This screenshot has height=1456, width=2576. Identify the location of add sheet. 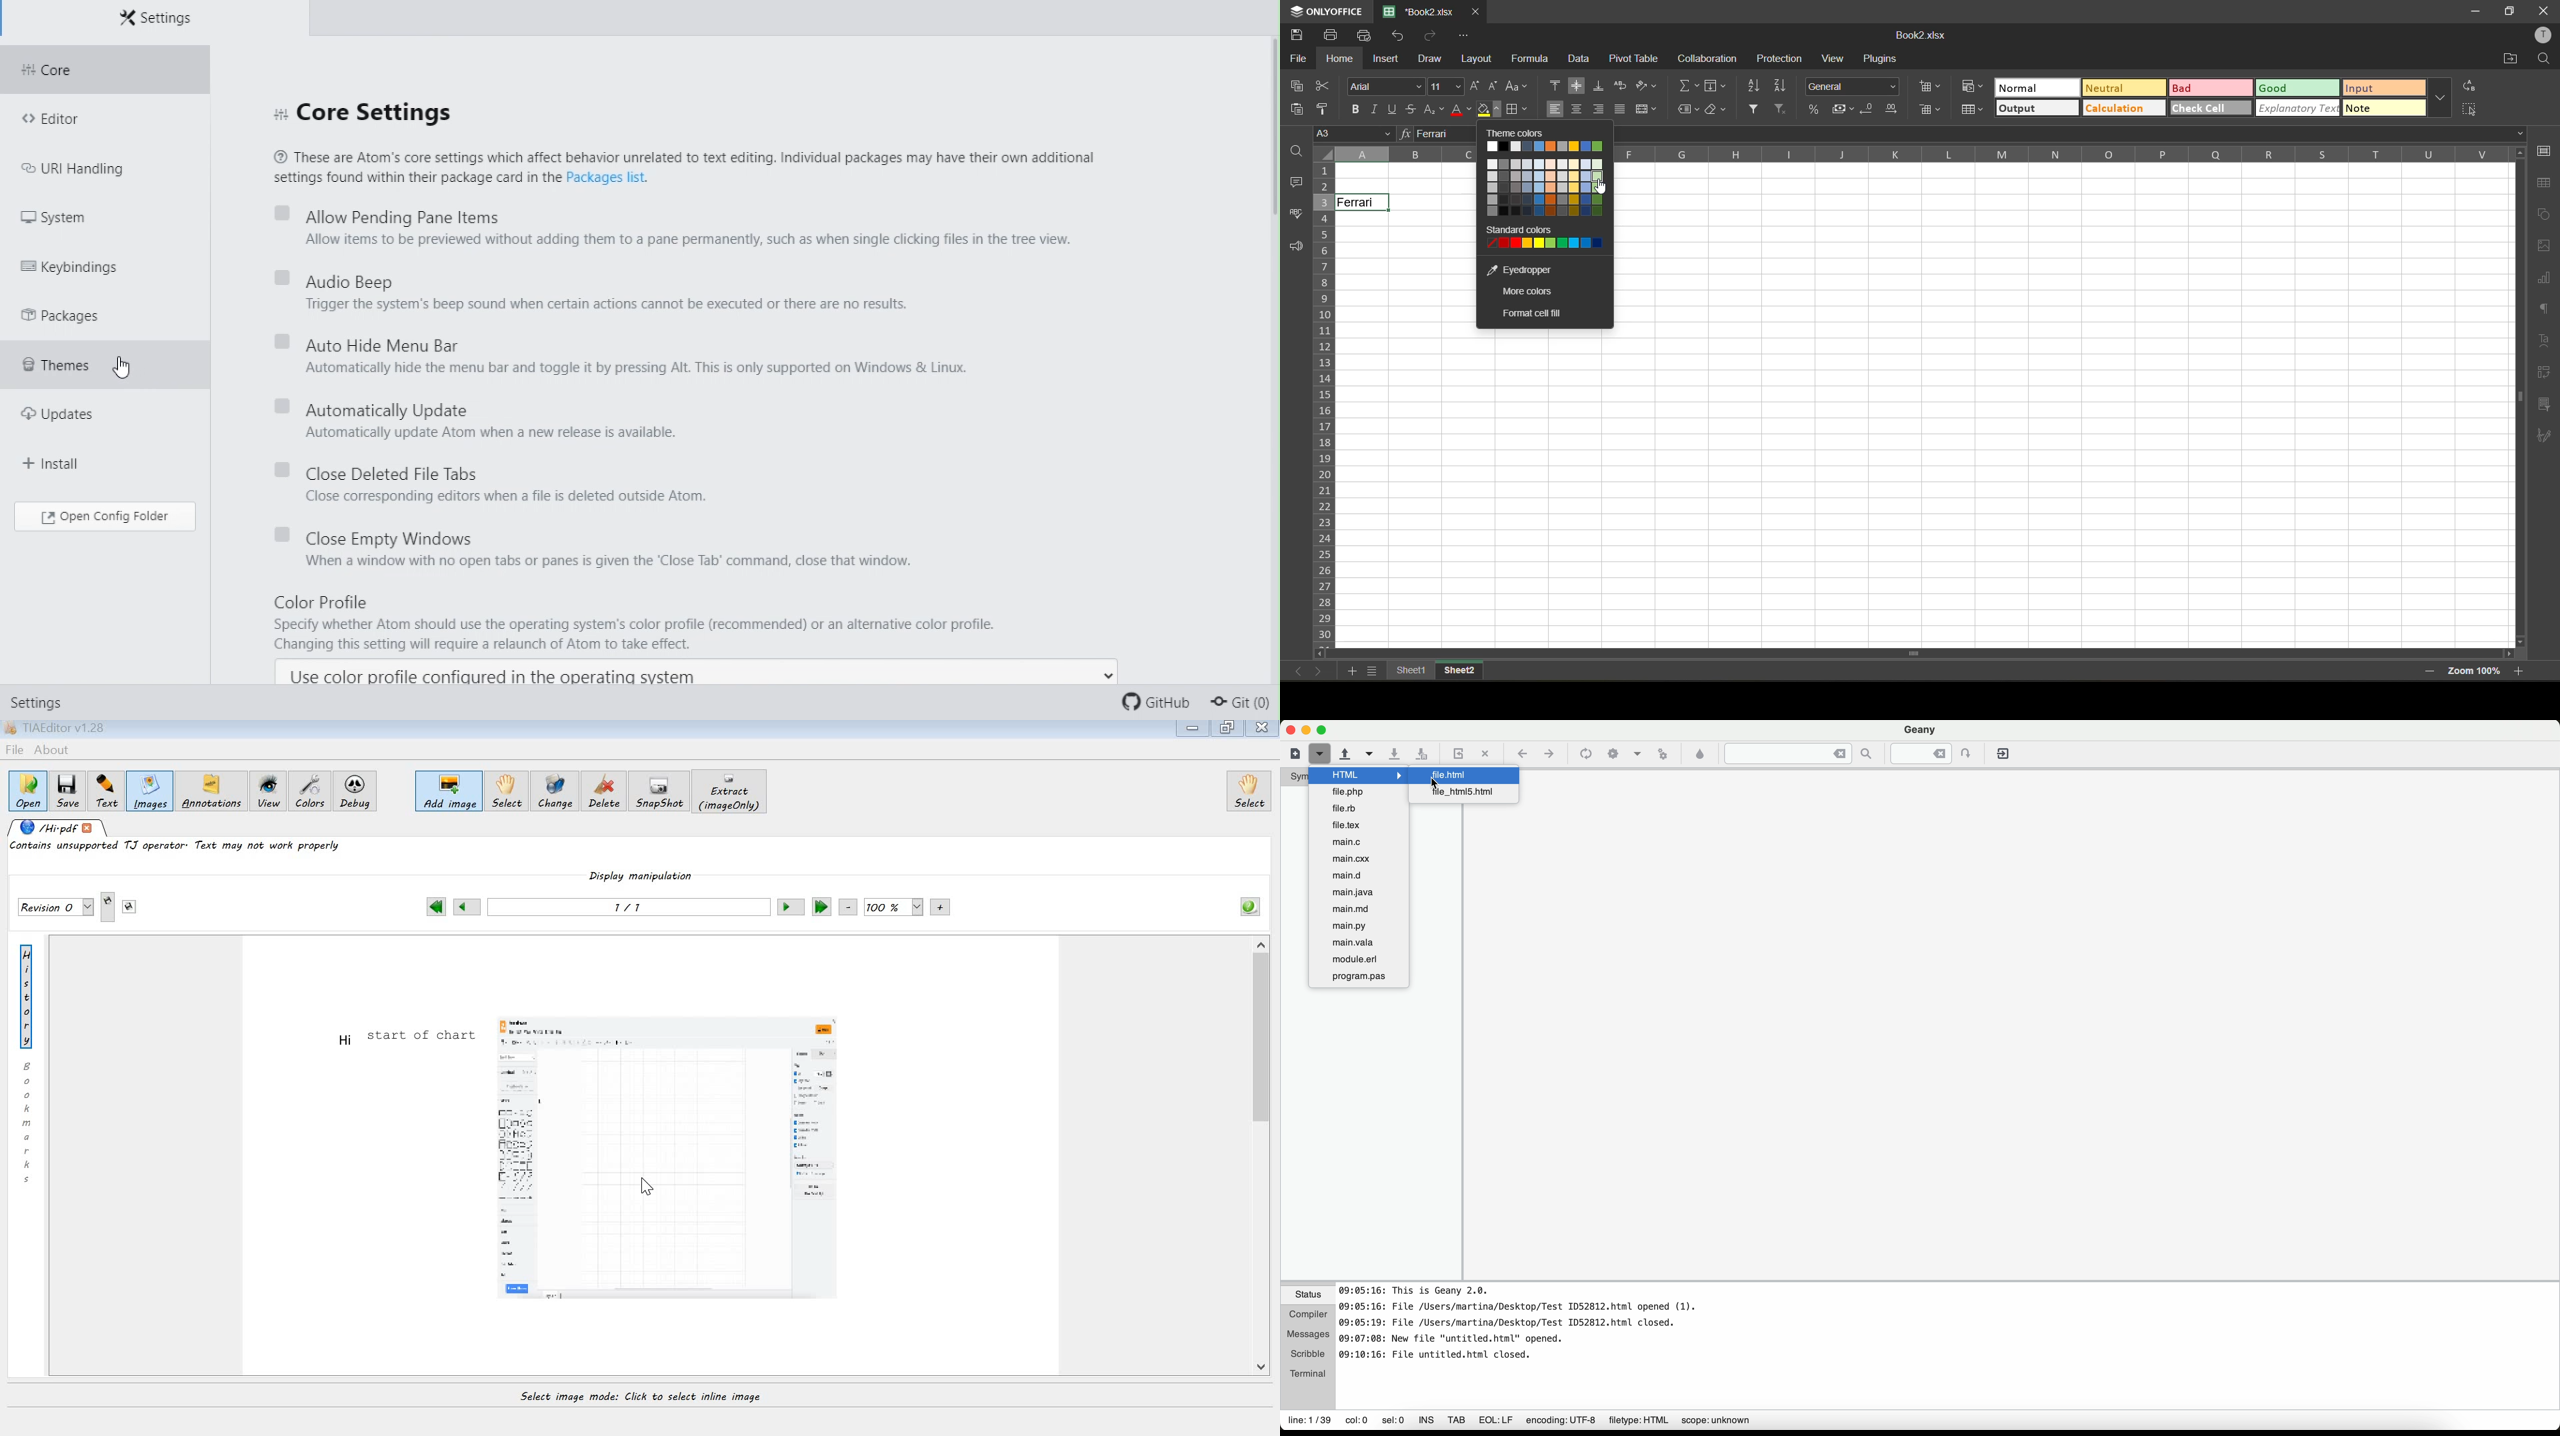
(1348, 673).